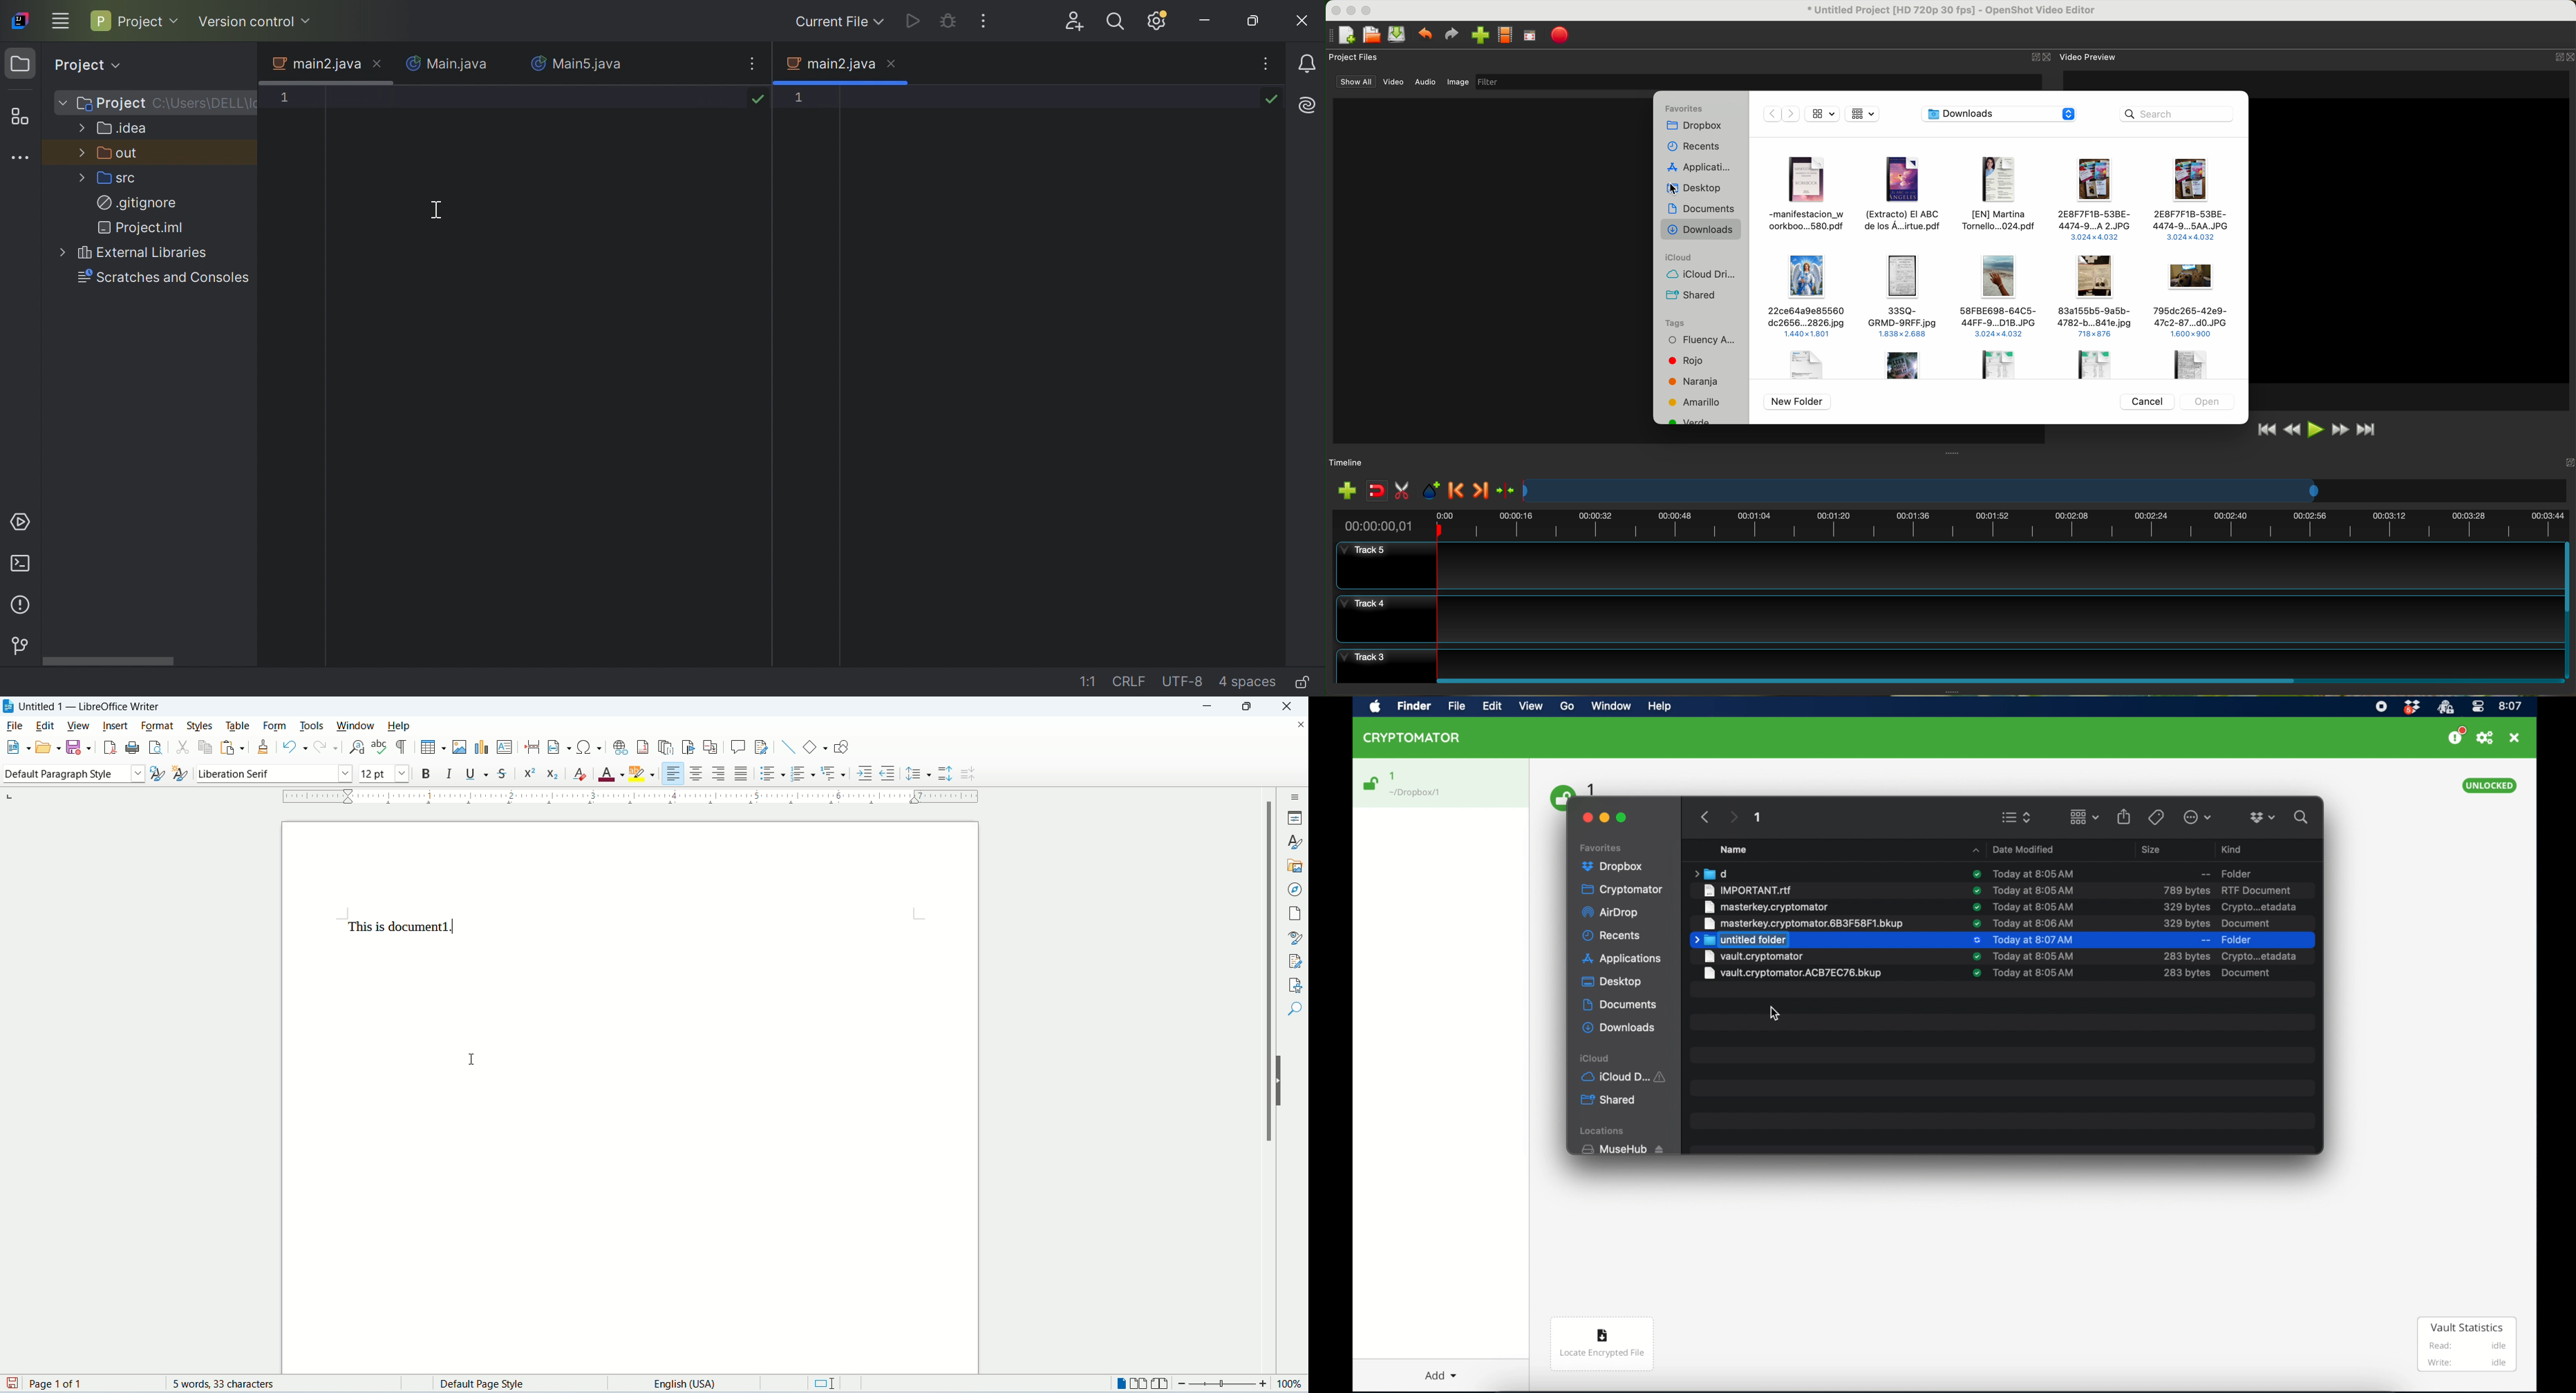  I want to click on properties, so click(1295, 818).